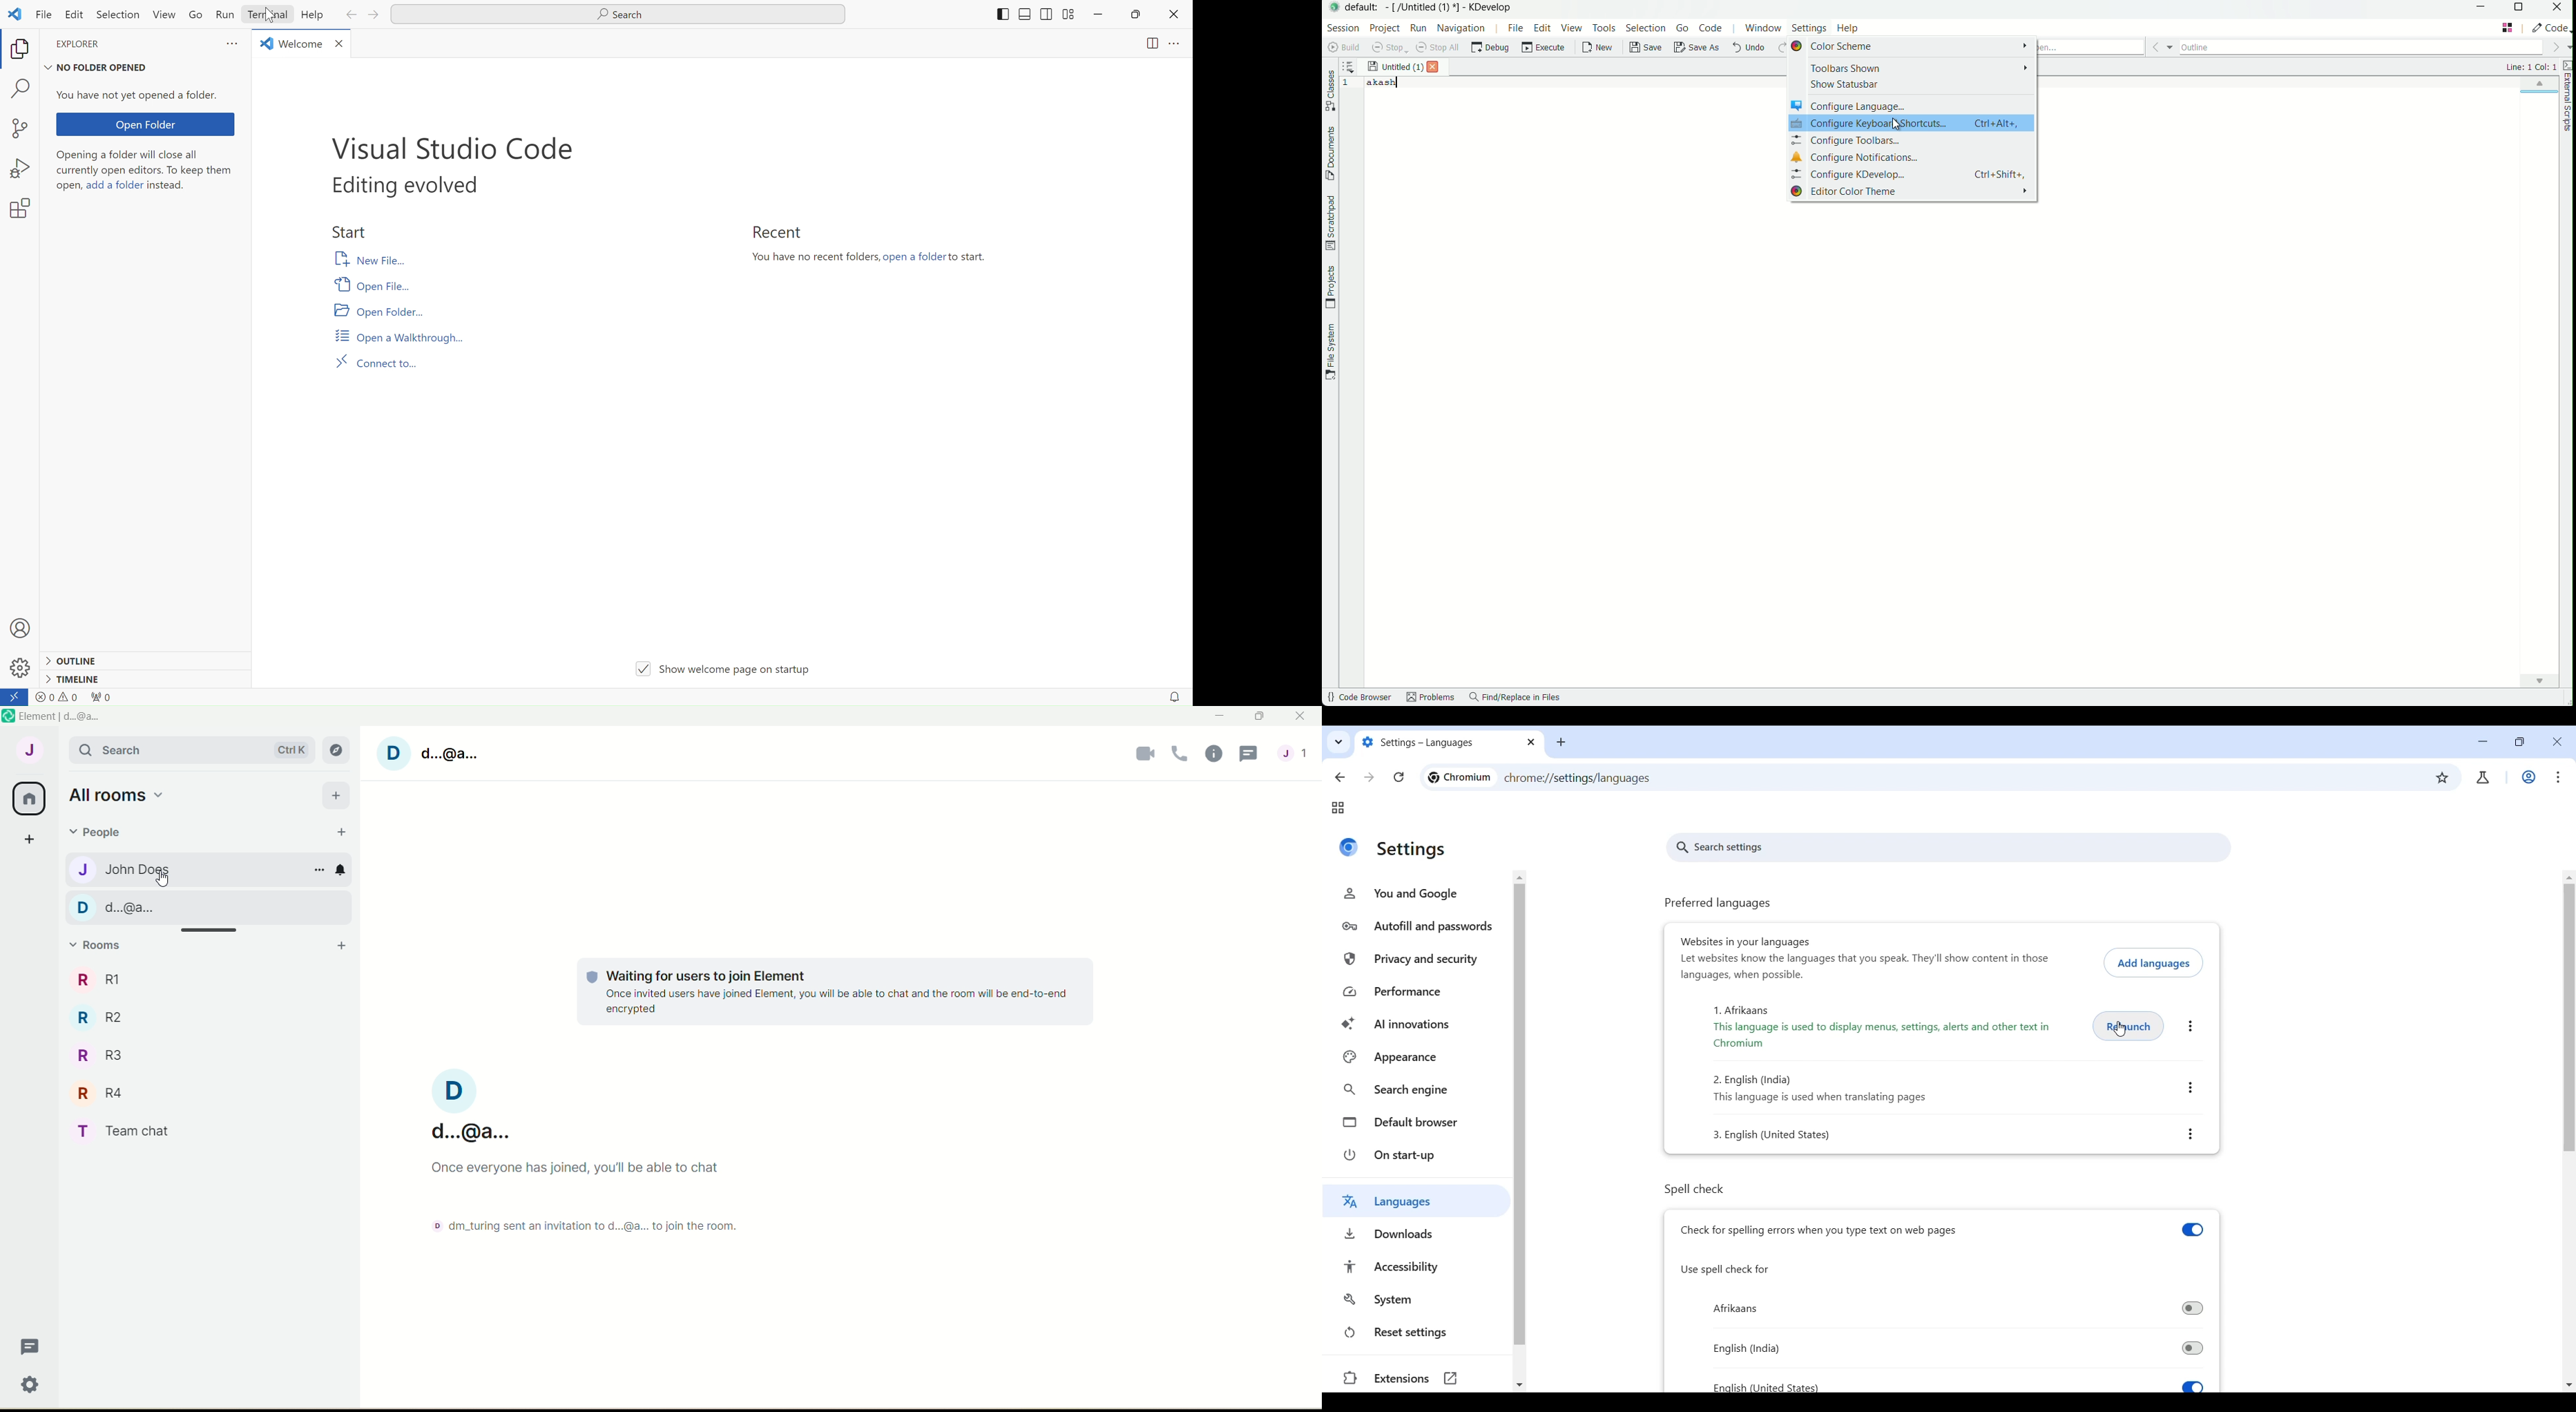 The height and width of the screenshot is (1428, 2576). Describe the element at coordinates (1573, 28) in the screenshot. I see `view menu` at that location.